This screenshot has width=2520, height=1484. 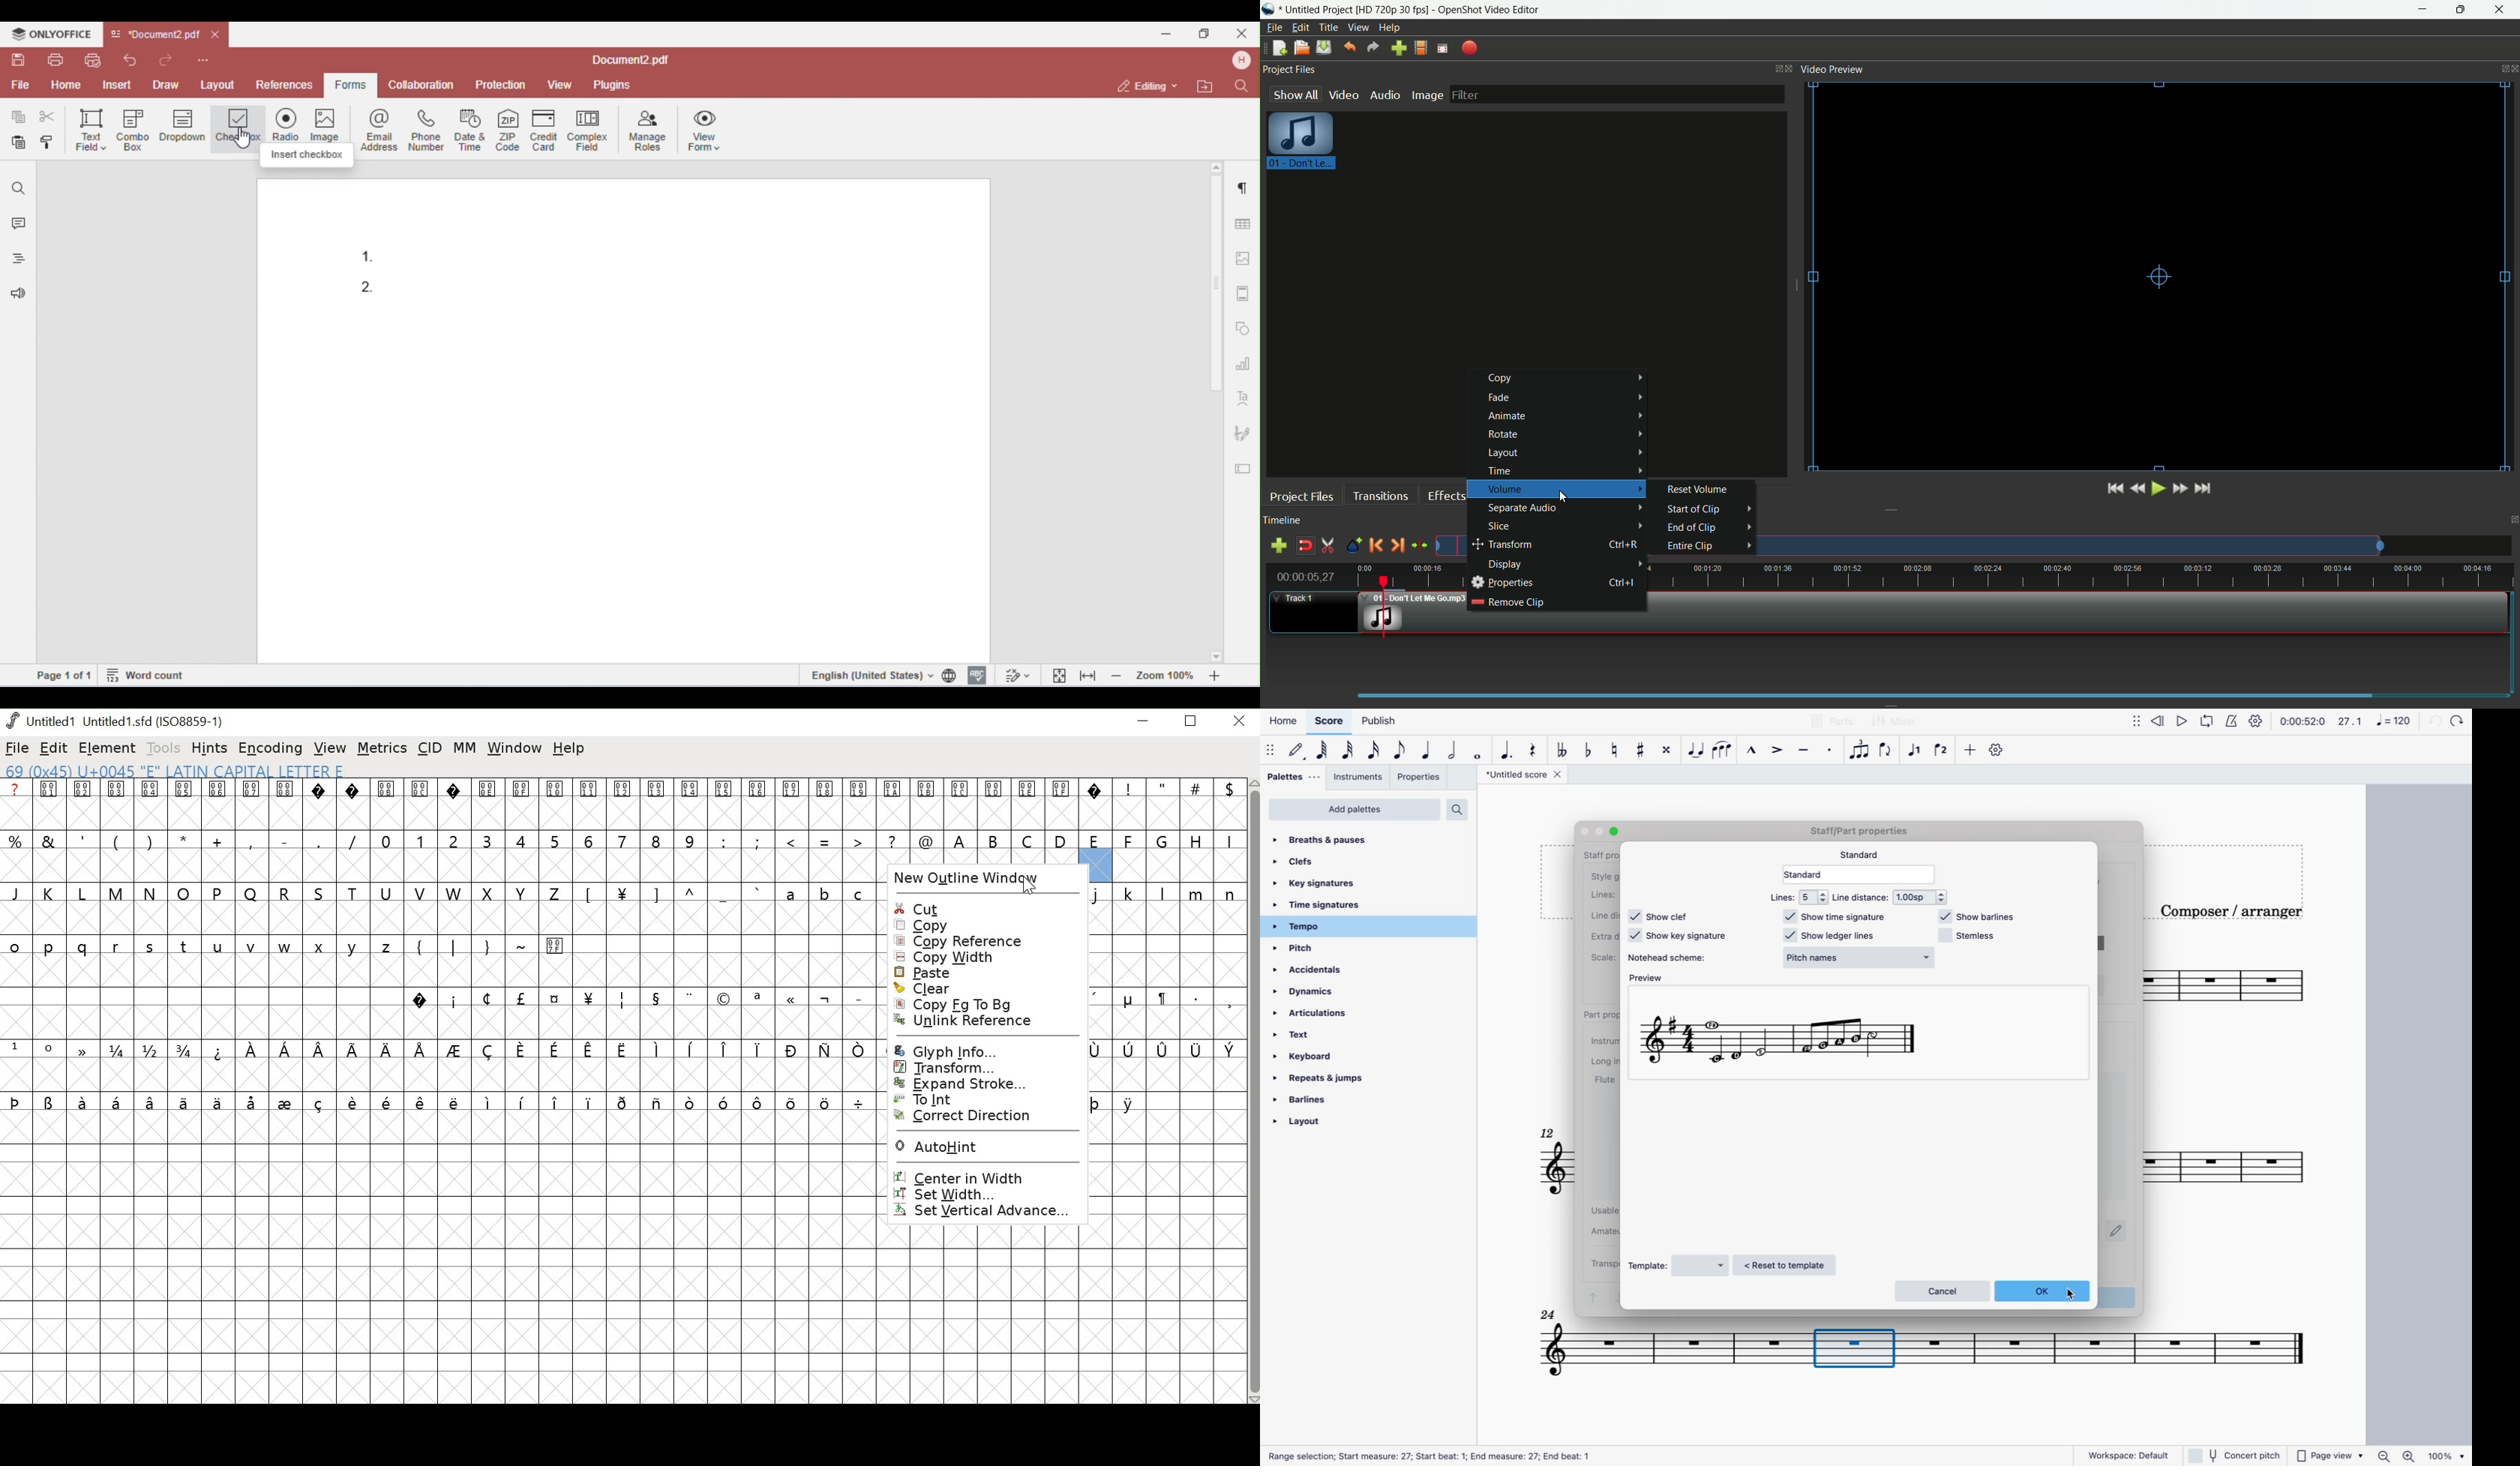 What do you see at coordinates (1674, 957) in the screenshot?
I see `notehead scheme` at bounding box center [1674, 957].